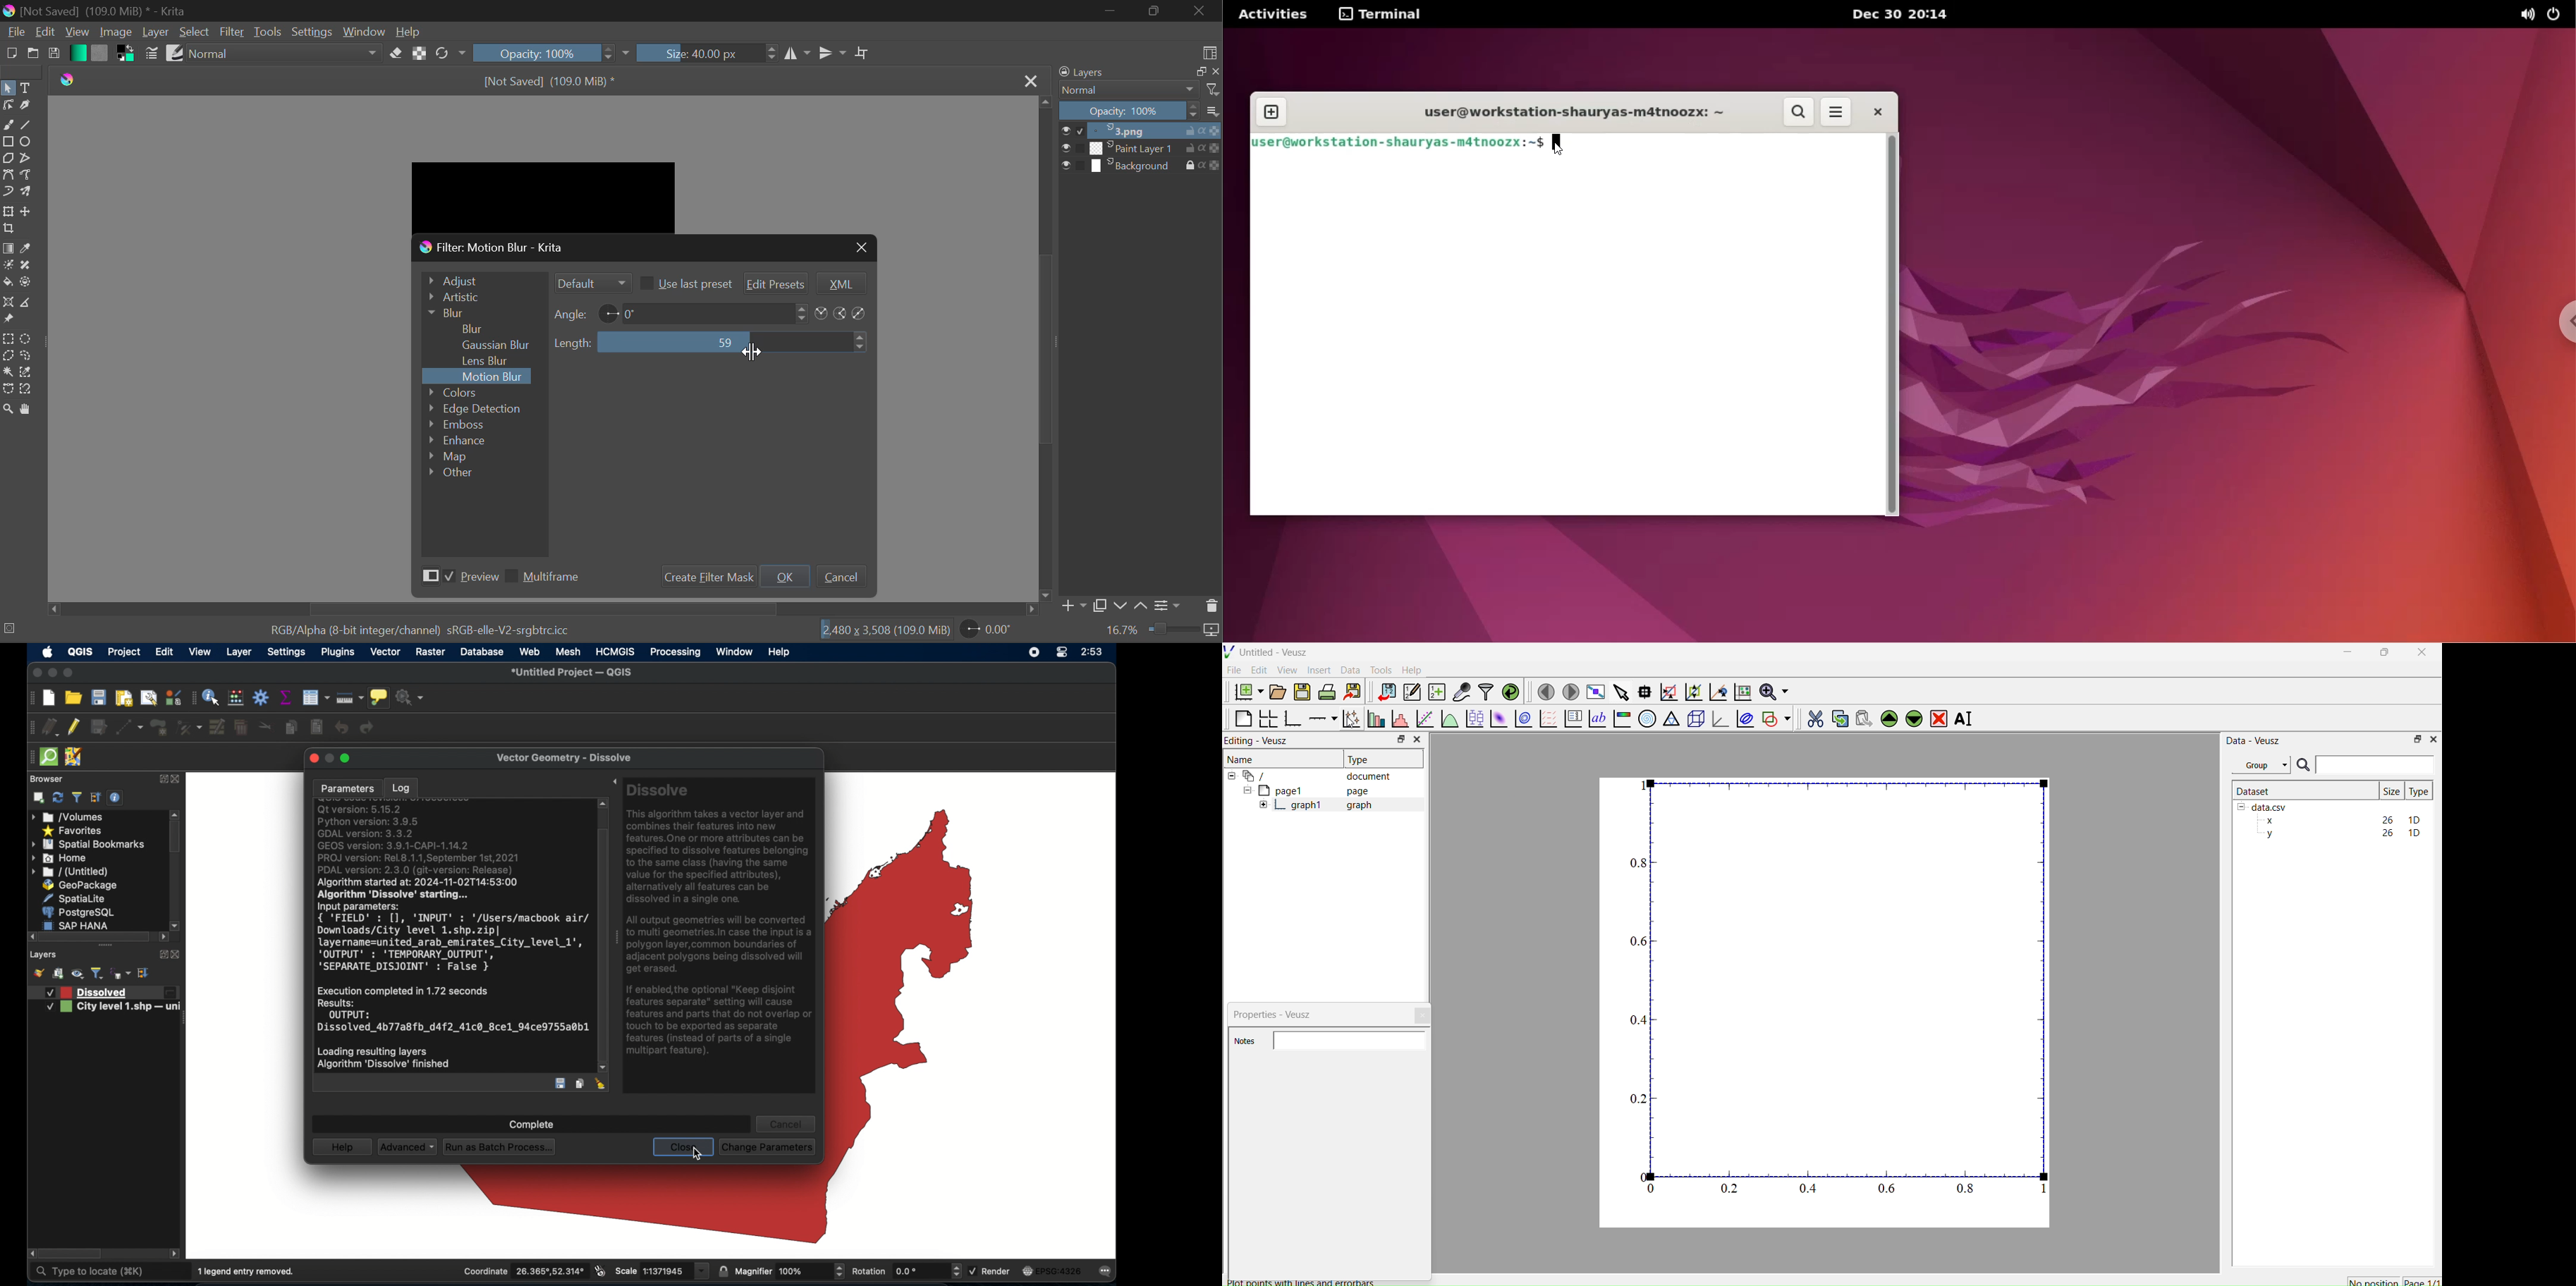 This screenshot has width=2576, height=1288. Describe the element at coordinates (1811, 717) in the screenshot. I see `Cut` at that location.